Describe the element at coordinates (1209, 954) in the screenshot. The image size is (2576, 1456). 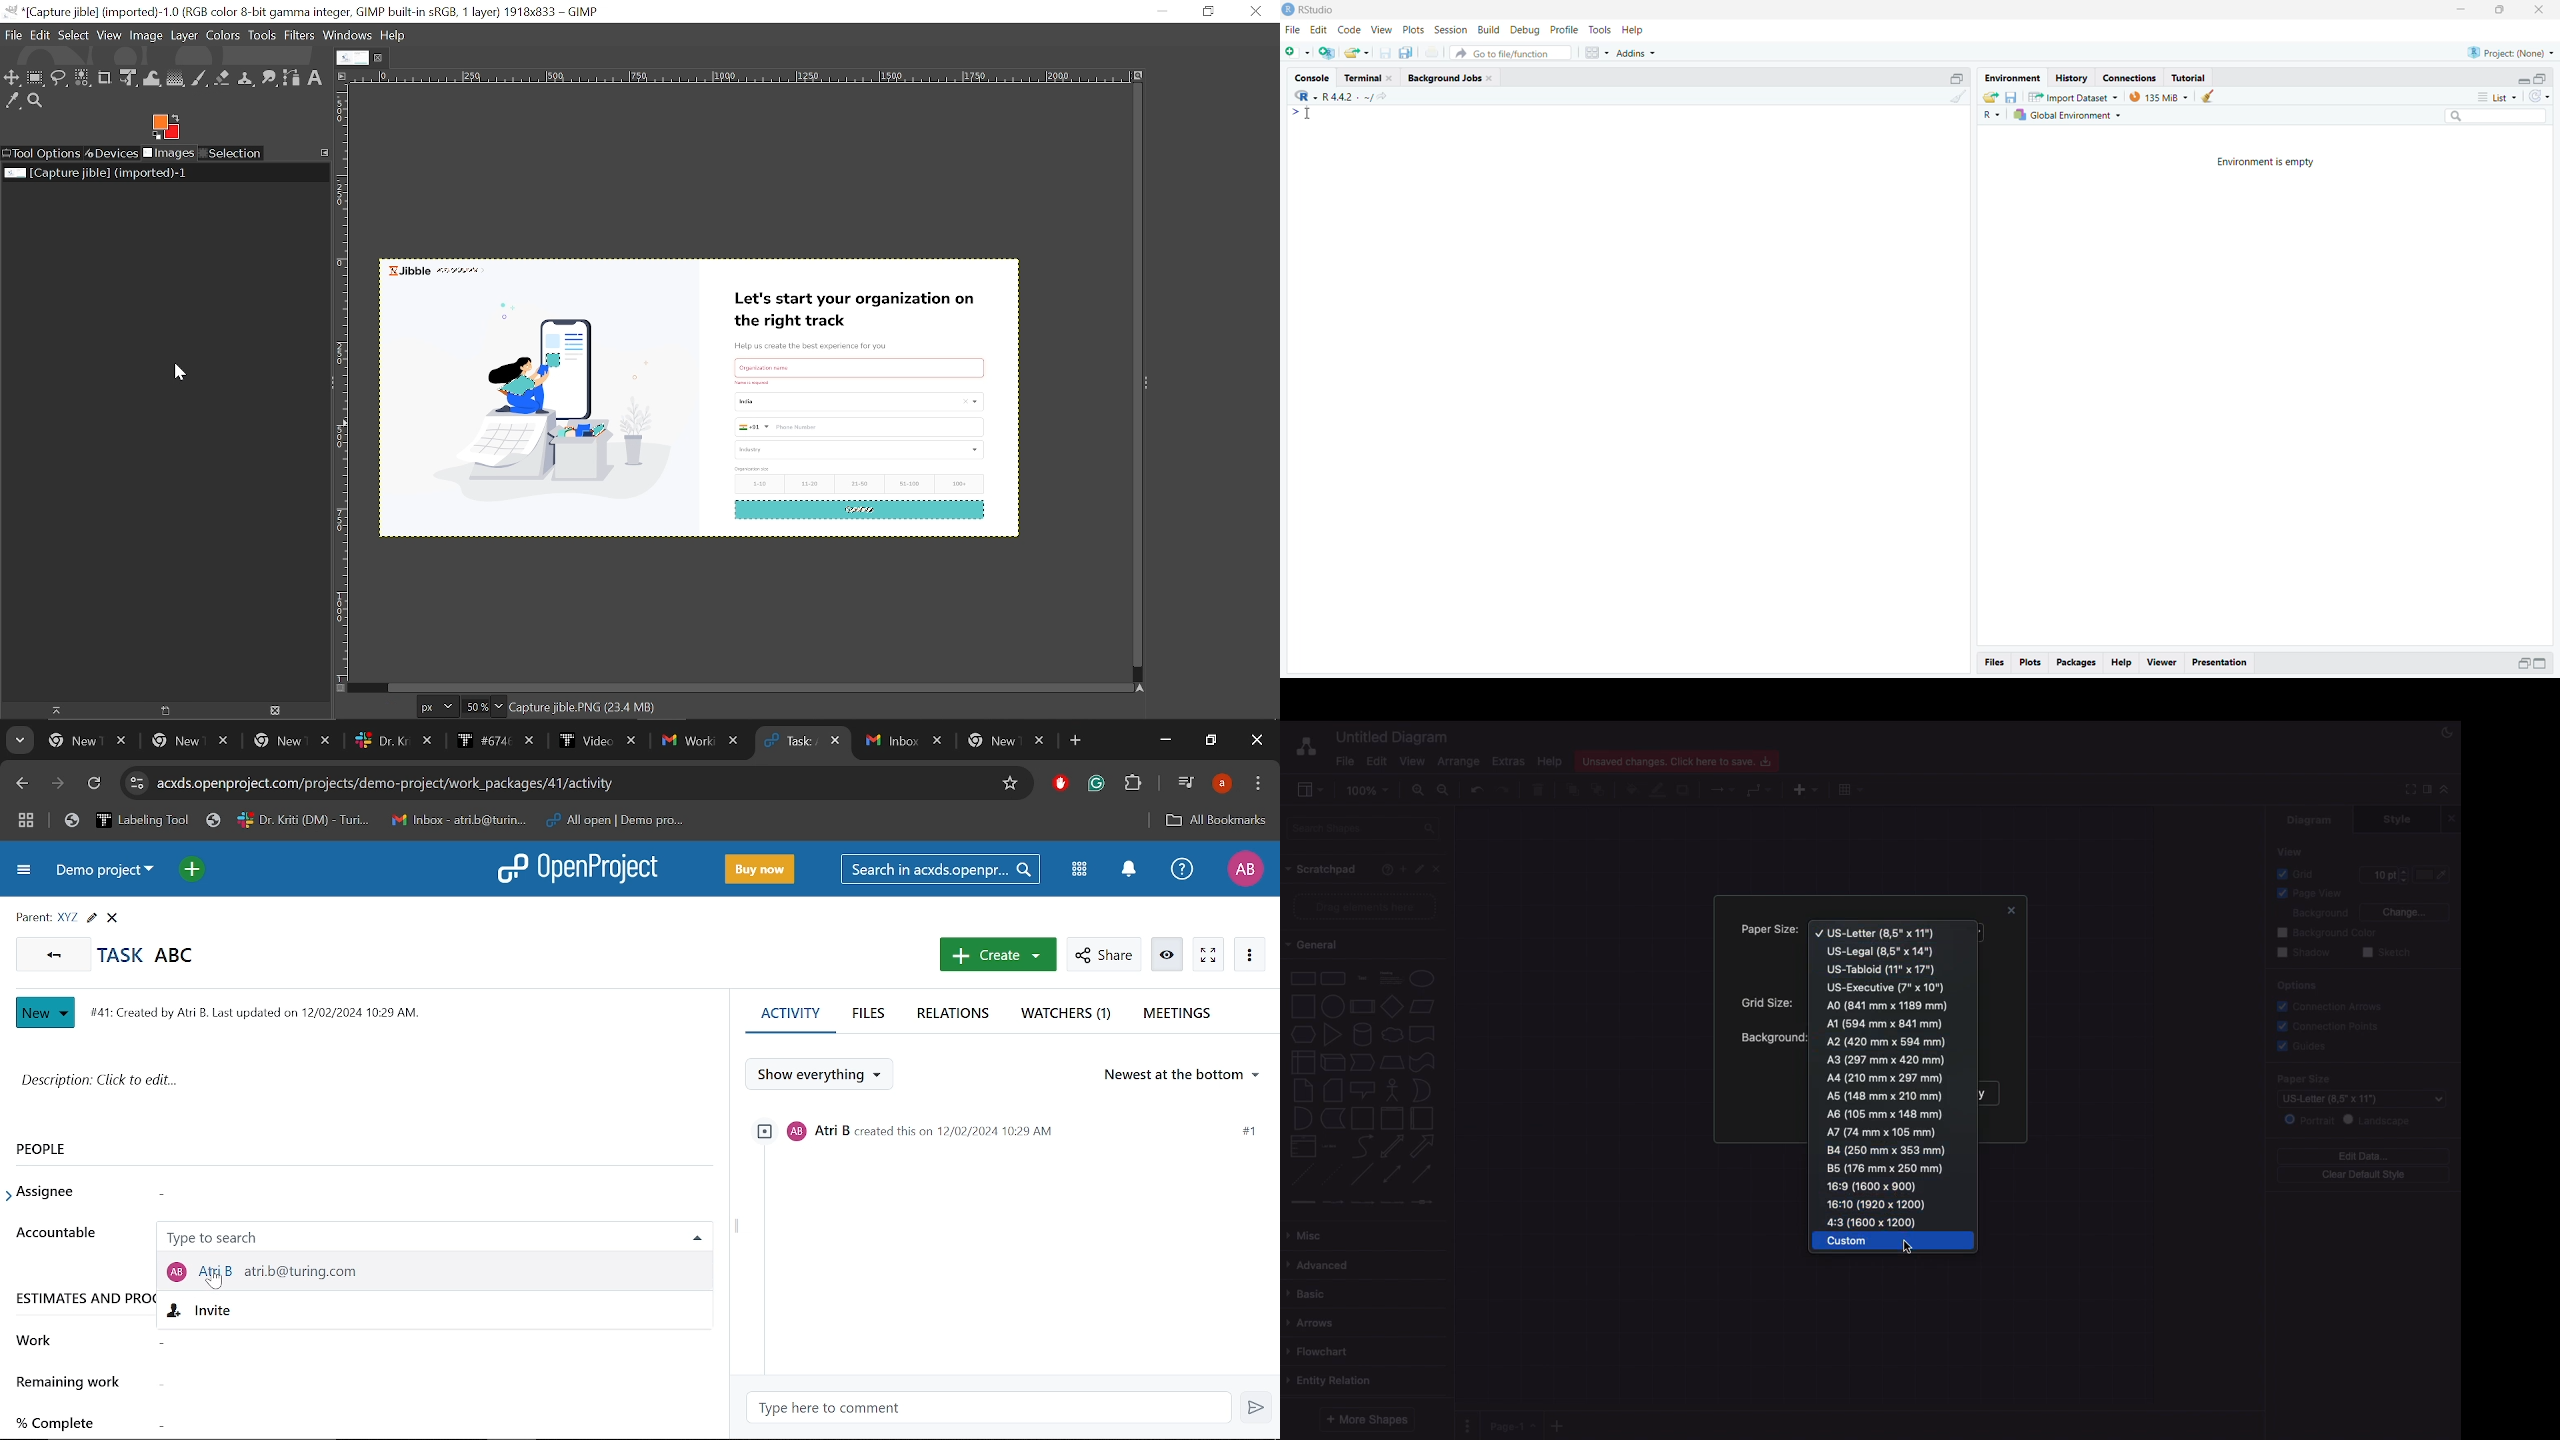
I see `Activate zen mode` at that location.